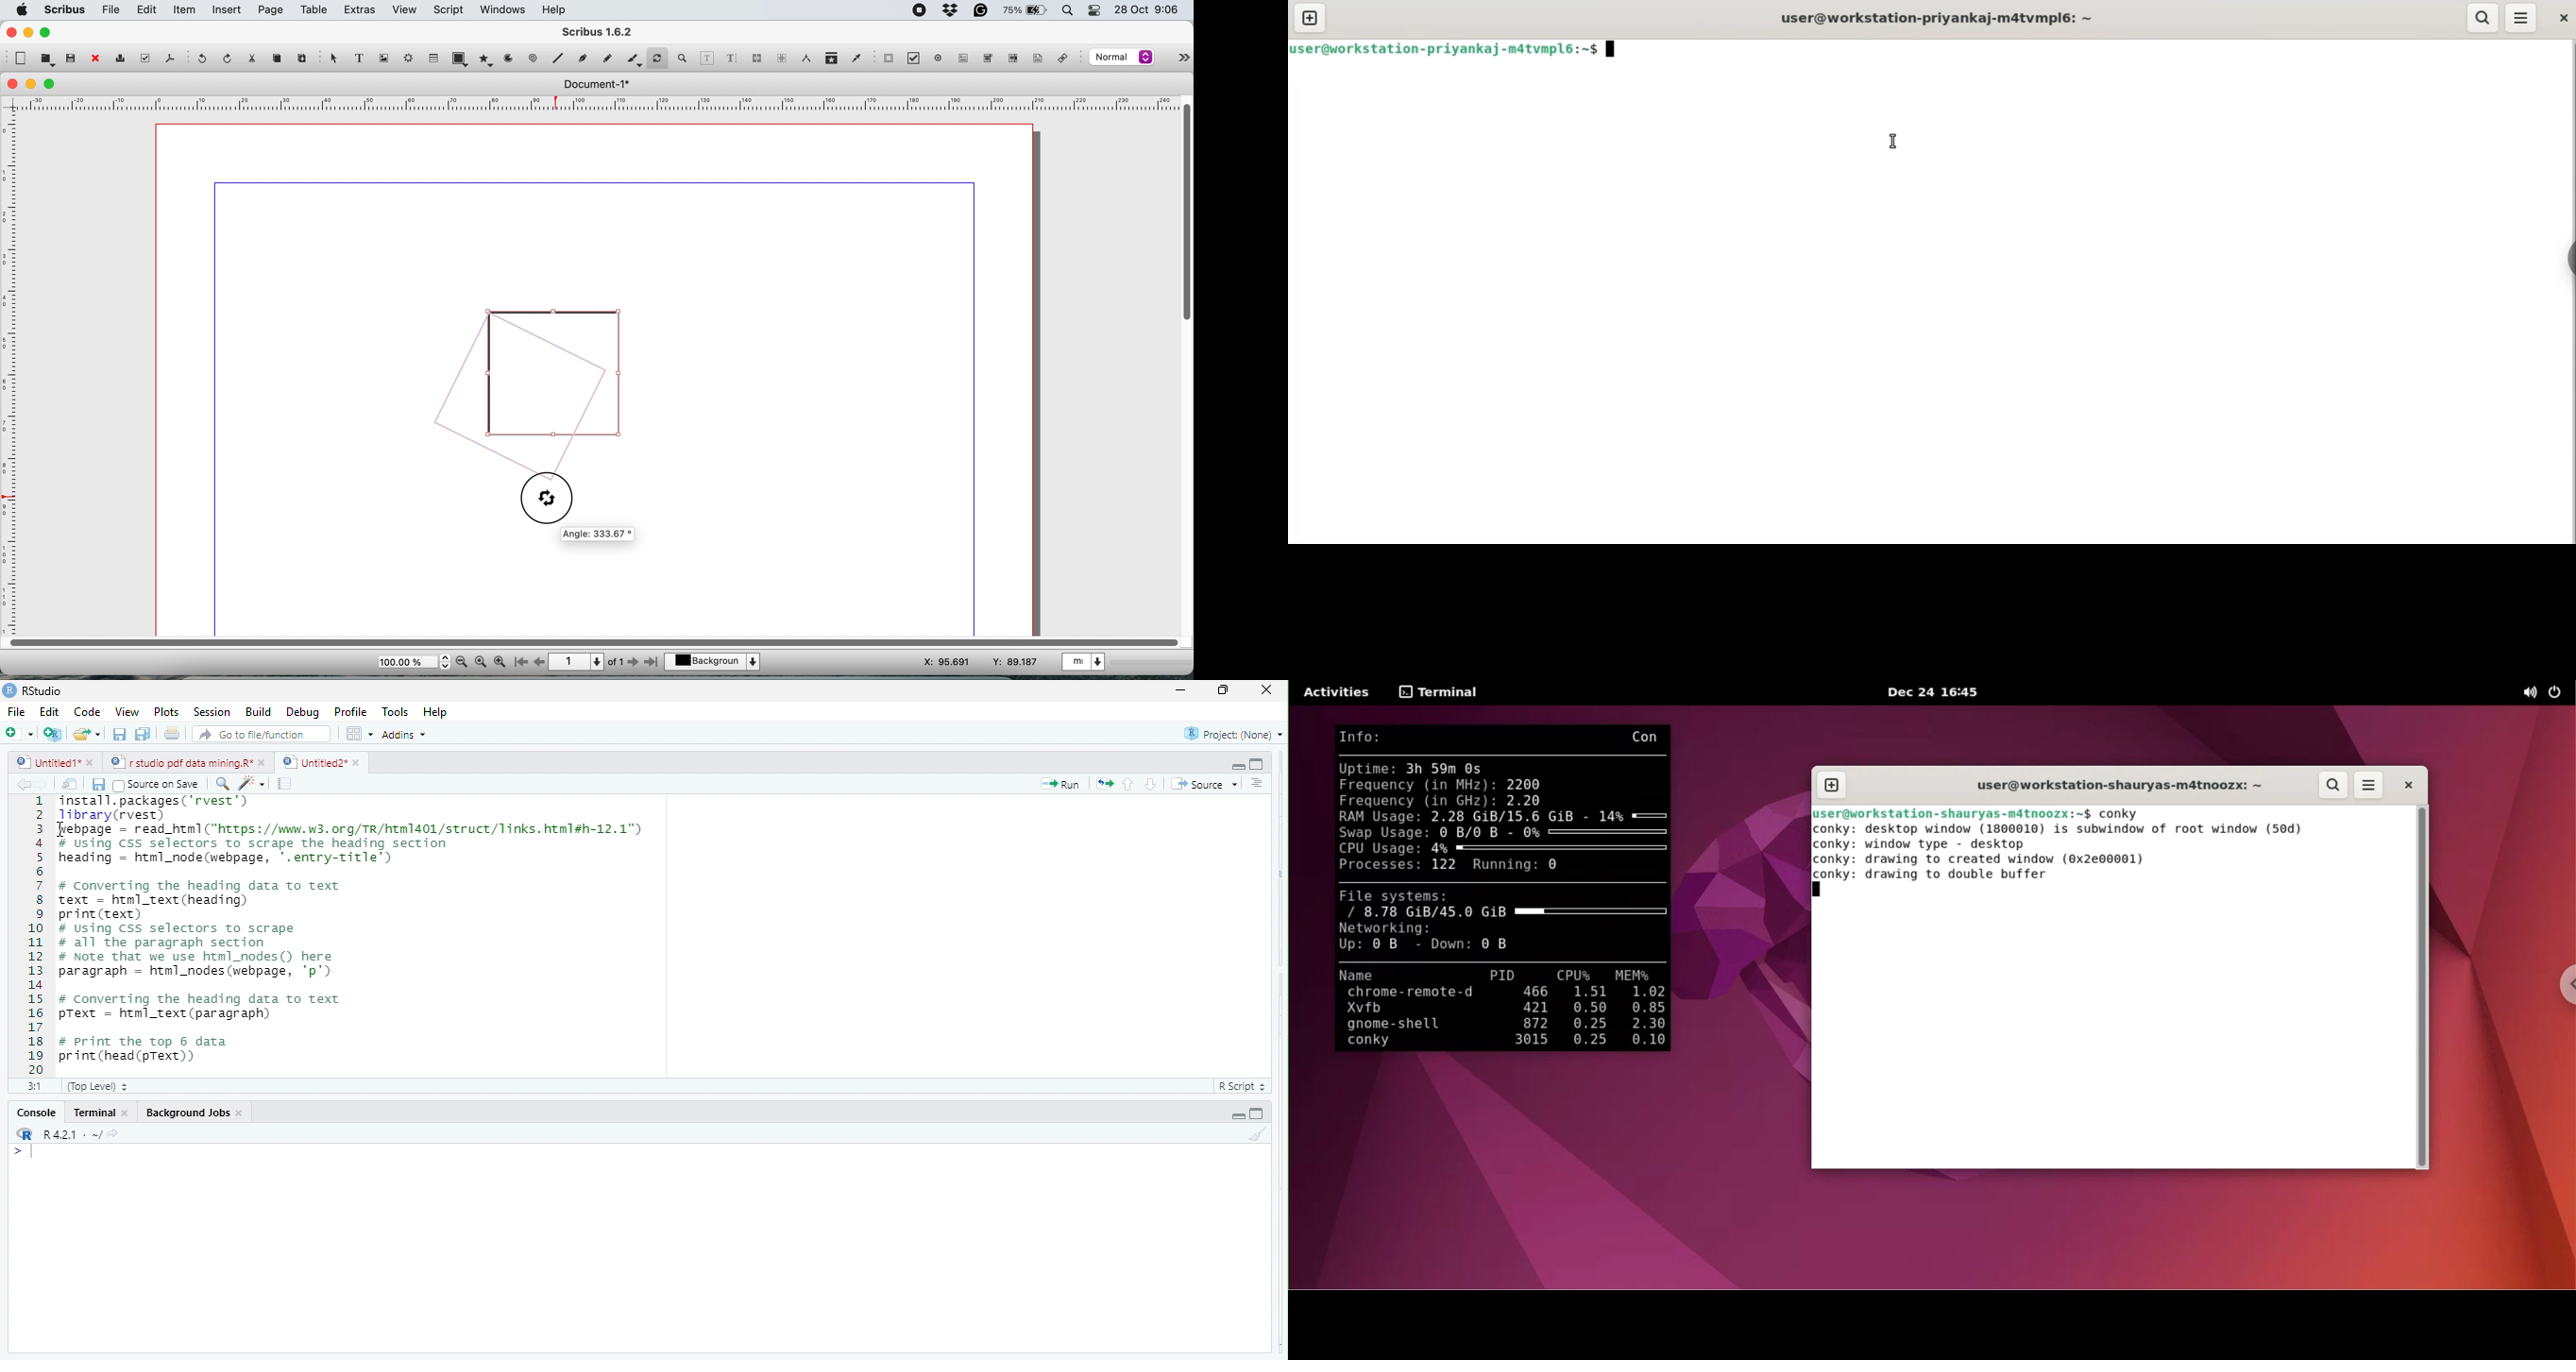  Describe the element at coordinates (263, 735) in the screenshot. I see ` Go to file/function` at that location.